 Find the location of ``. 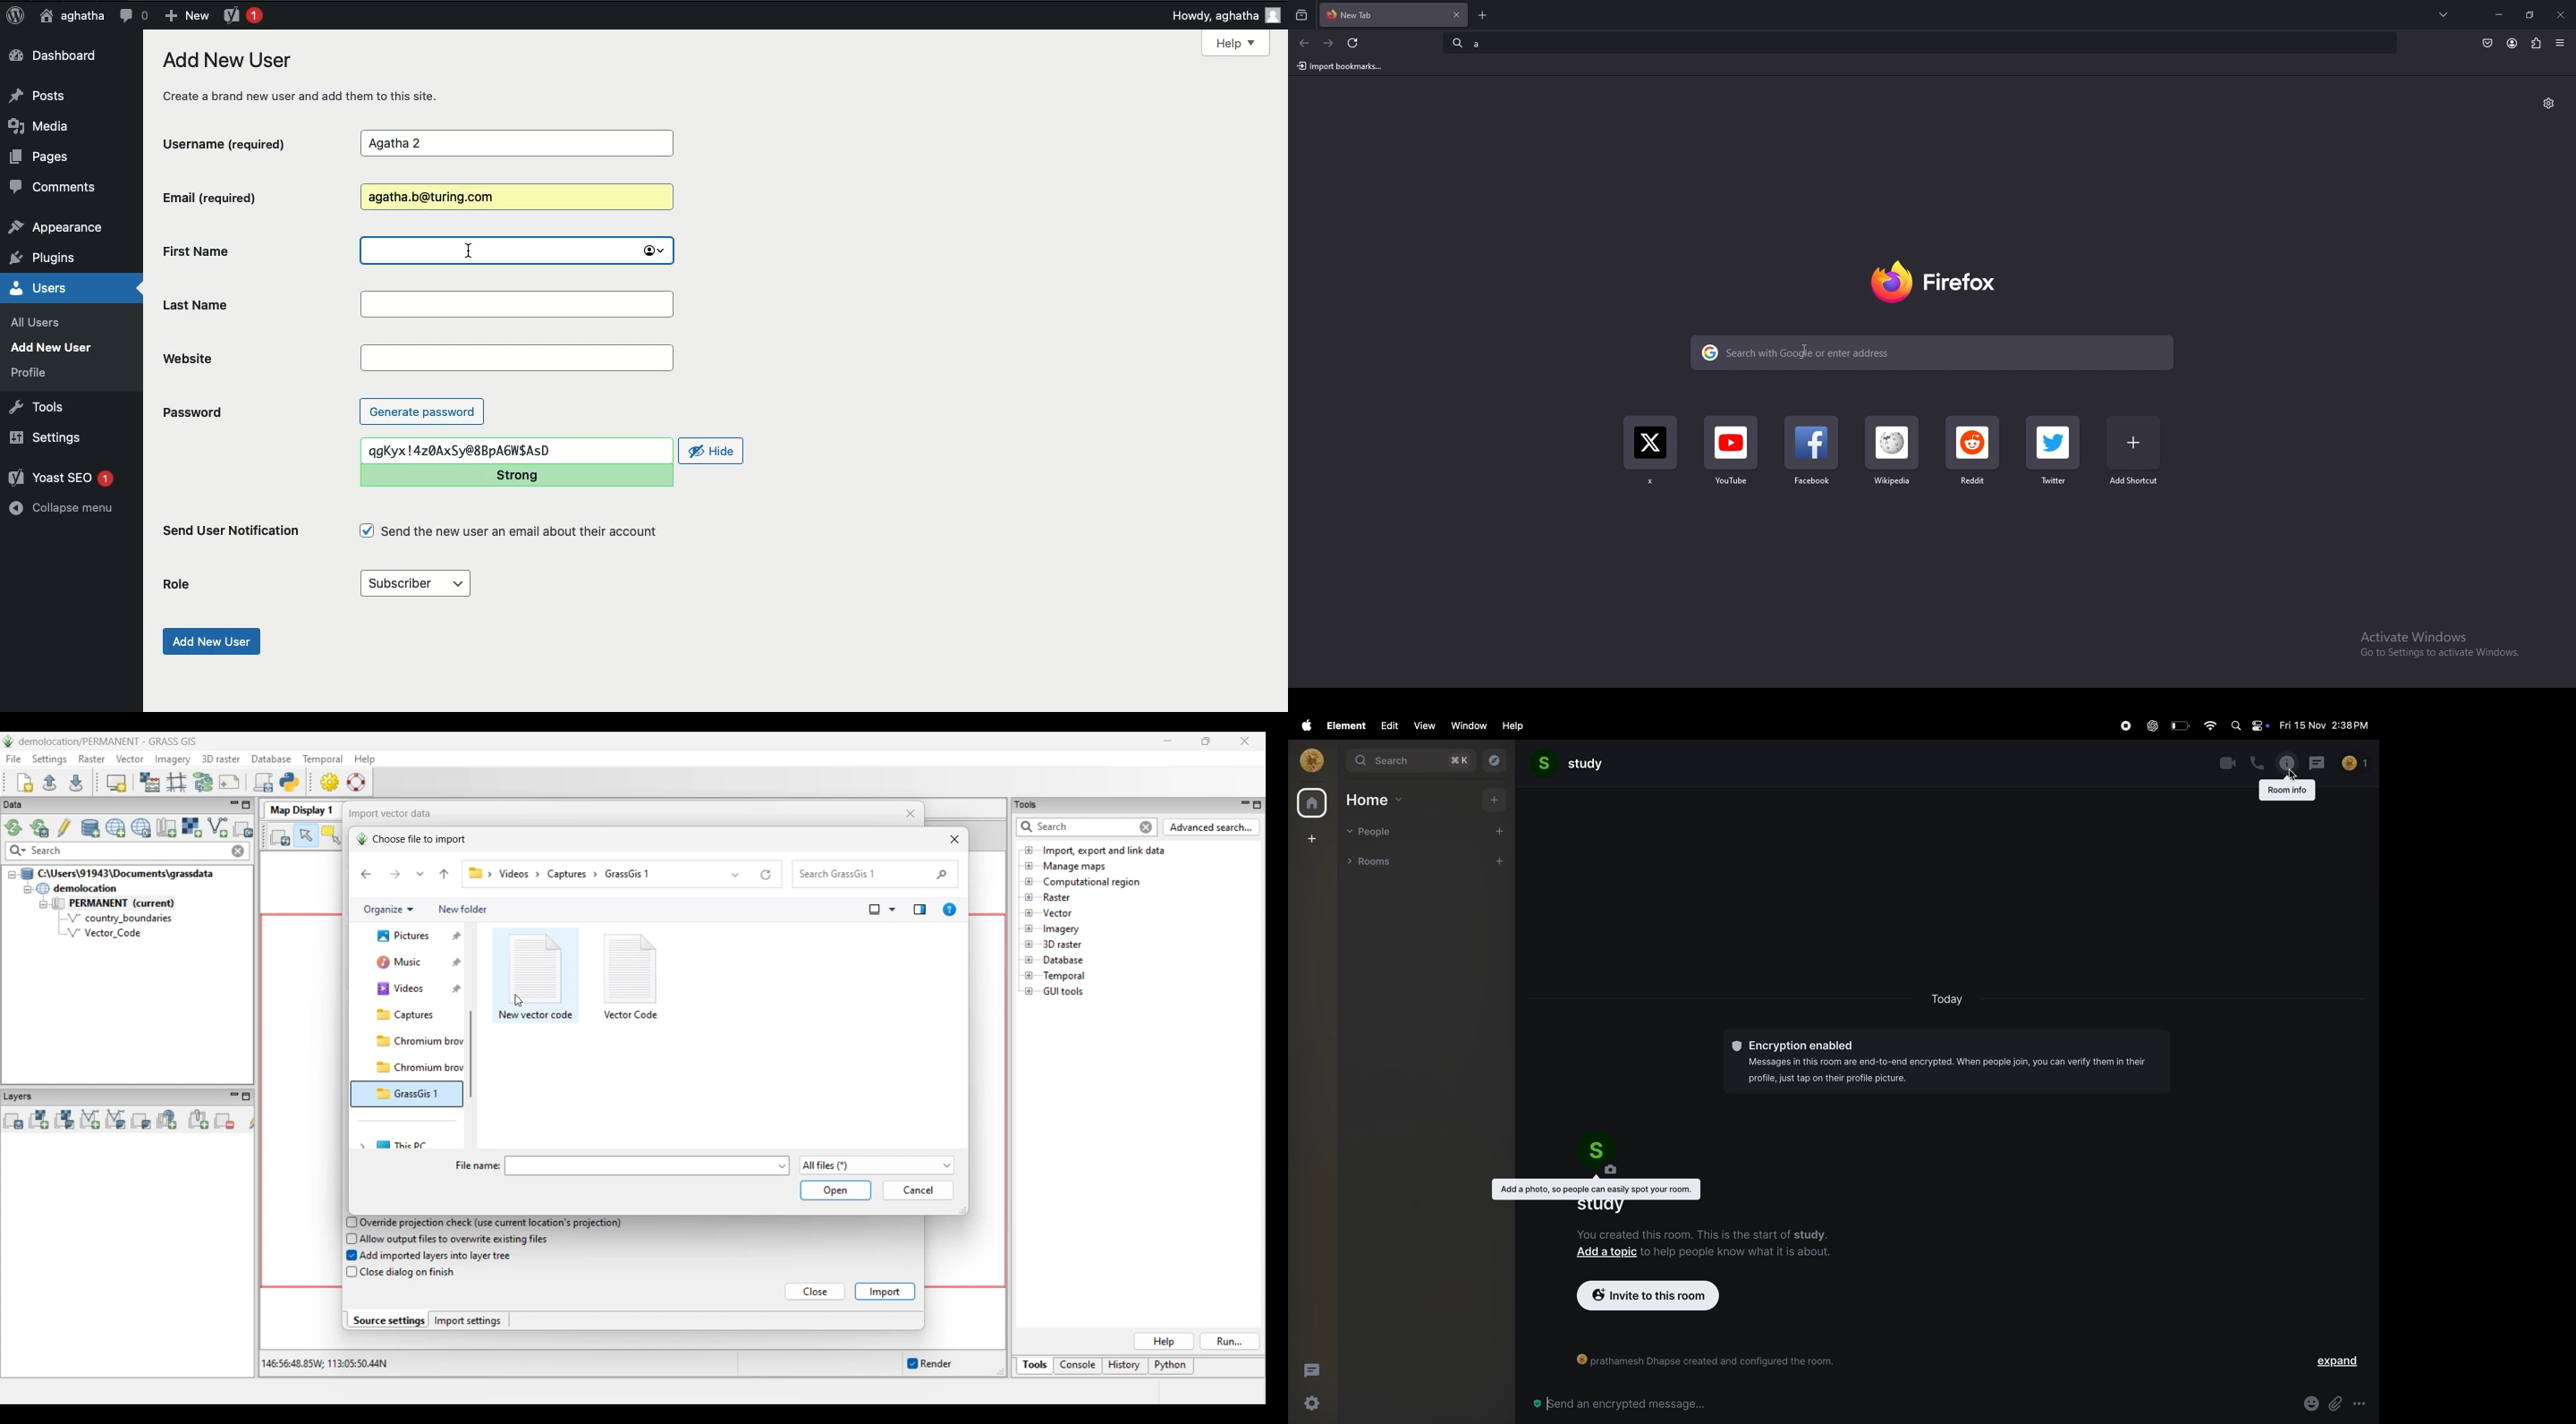

 is located at coordinates (245, 250).